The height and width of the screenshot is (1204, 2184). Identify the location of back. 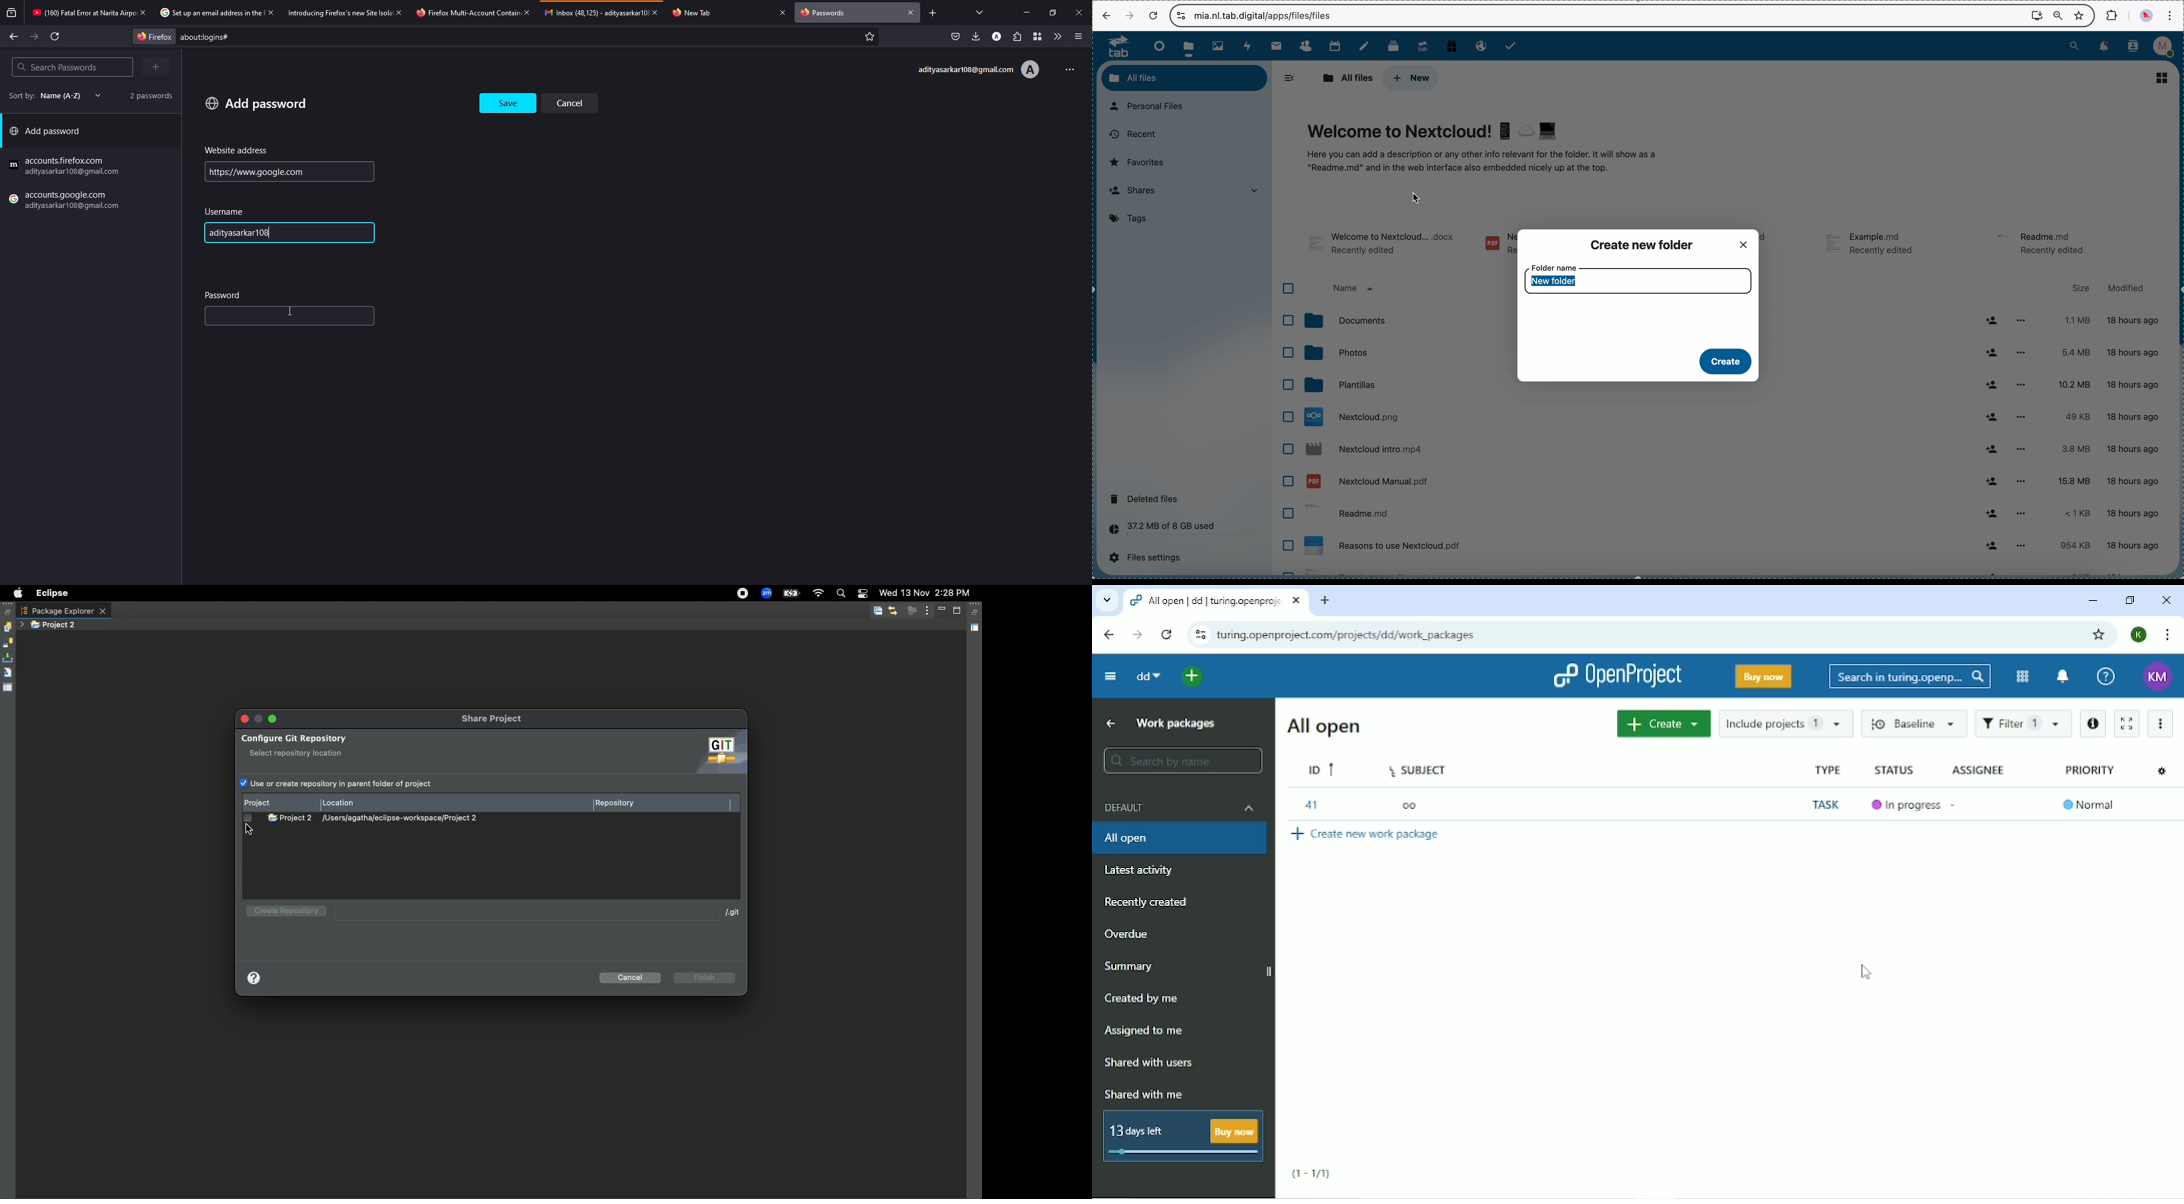
(14, 36).